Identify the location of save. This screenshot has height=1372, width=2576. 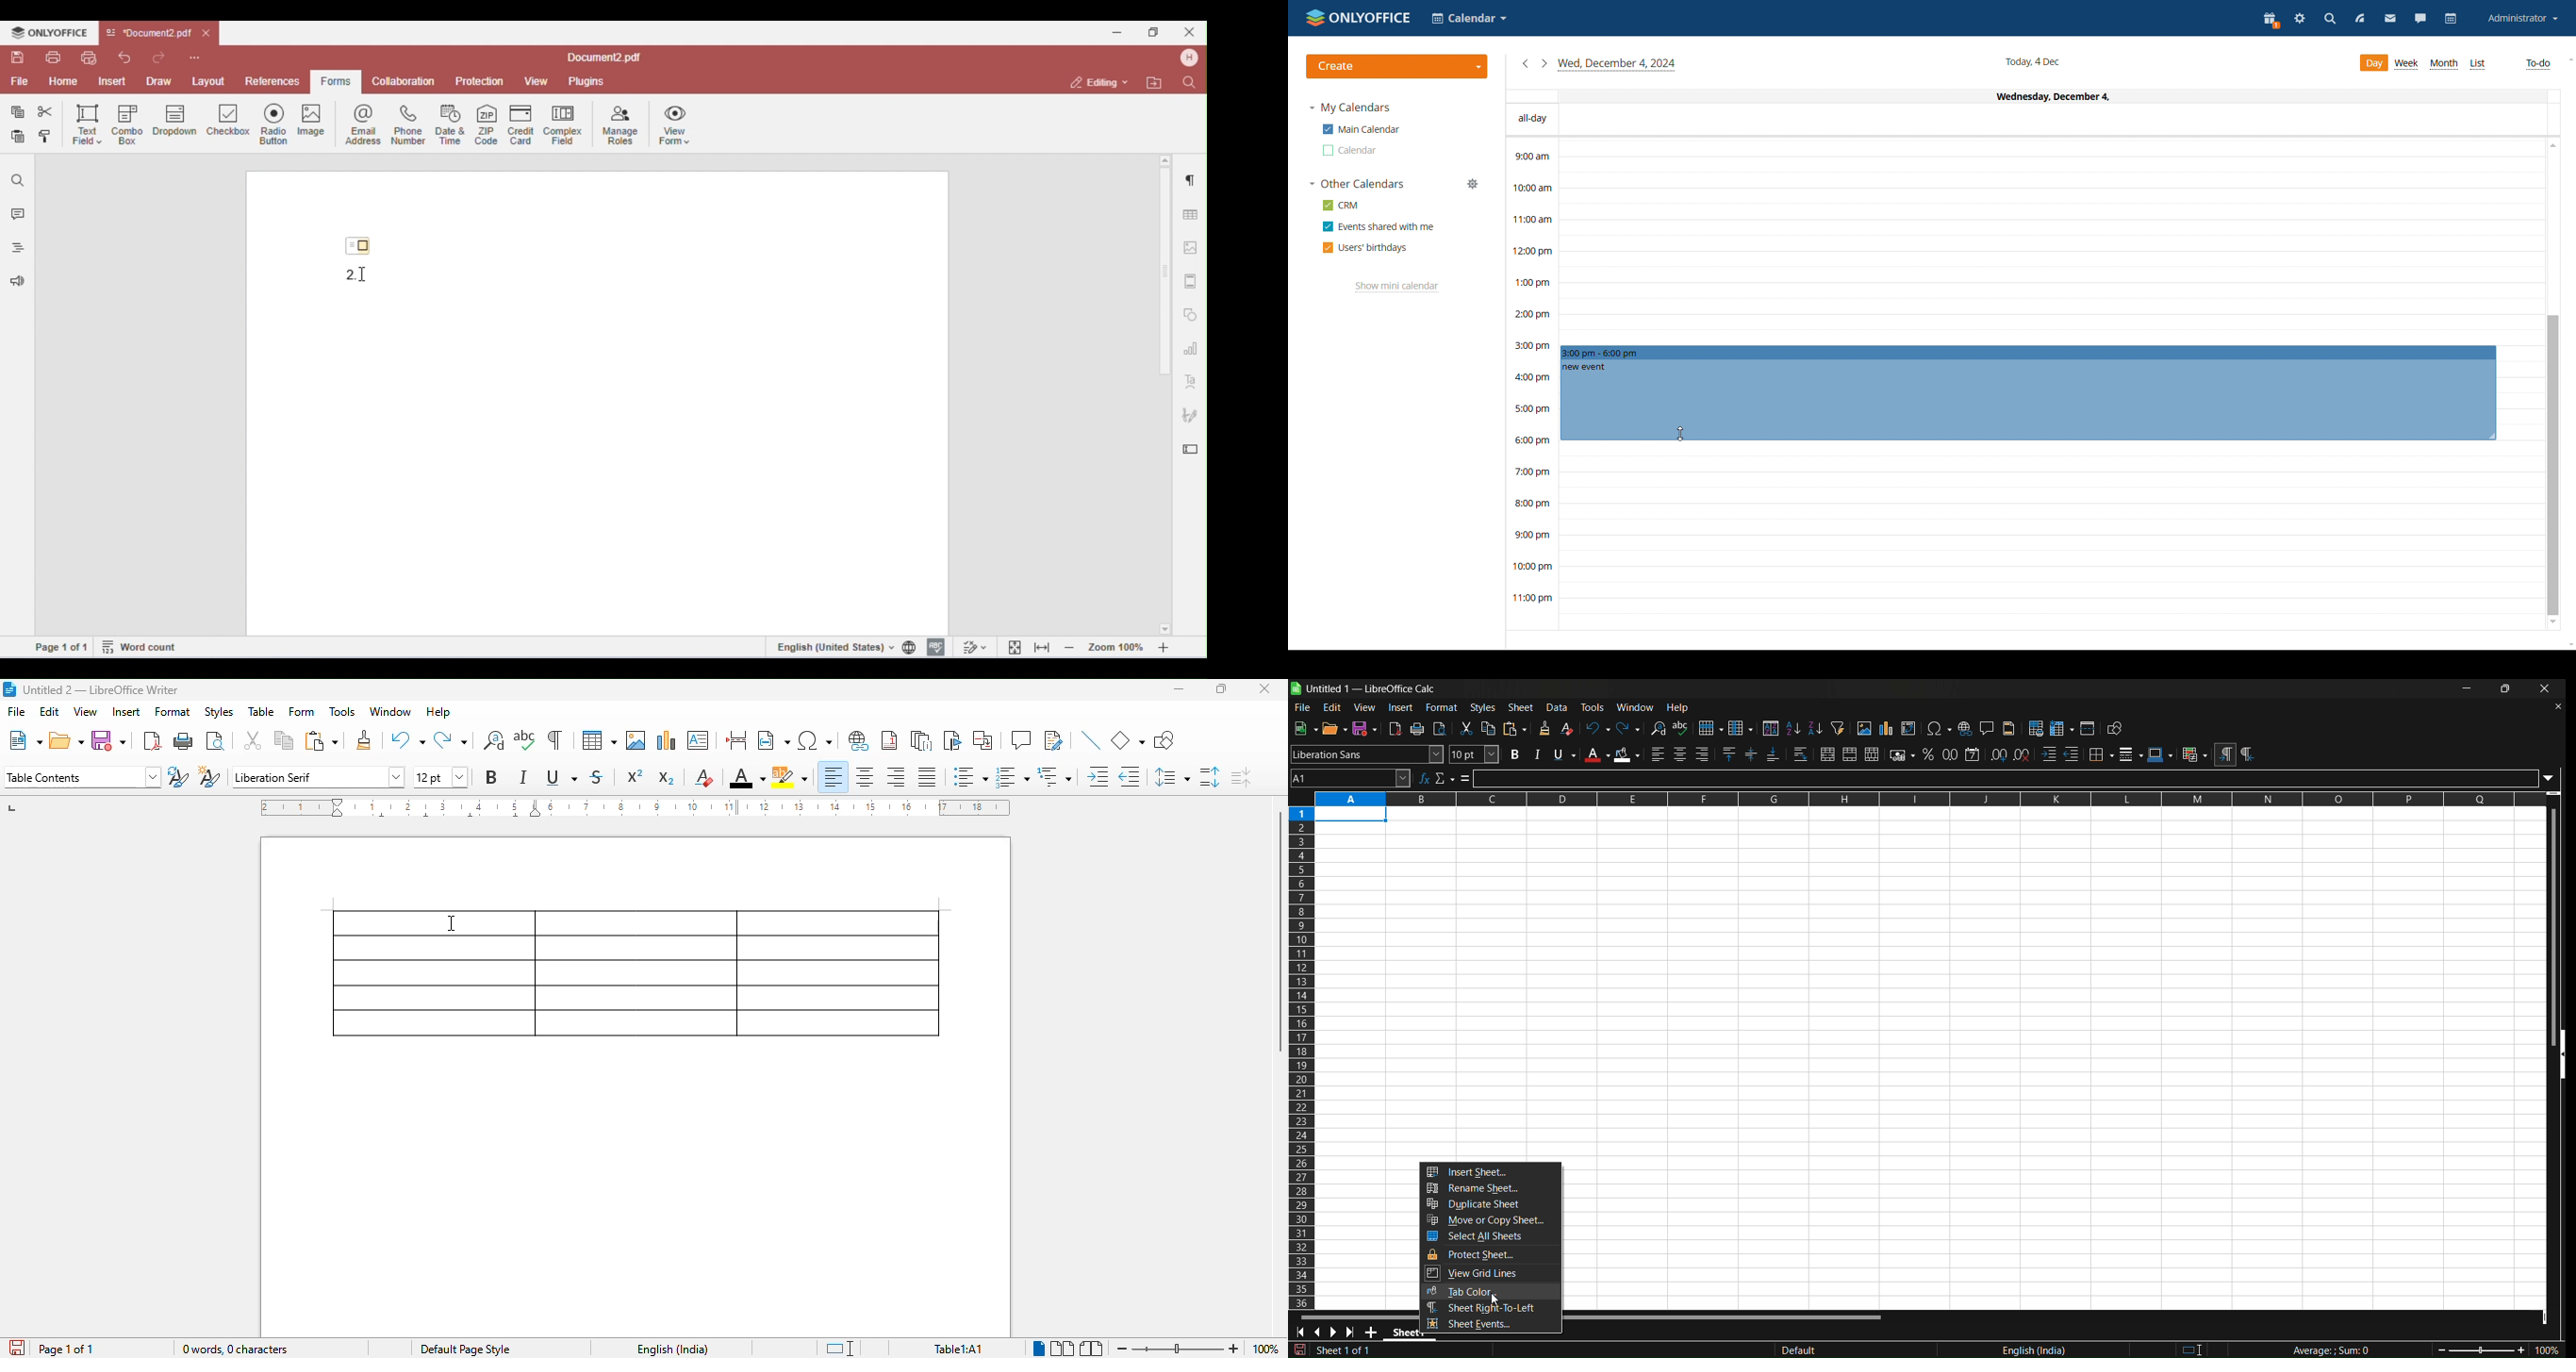
(108, 740).